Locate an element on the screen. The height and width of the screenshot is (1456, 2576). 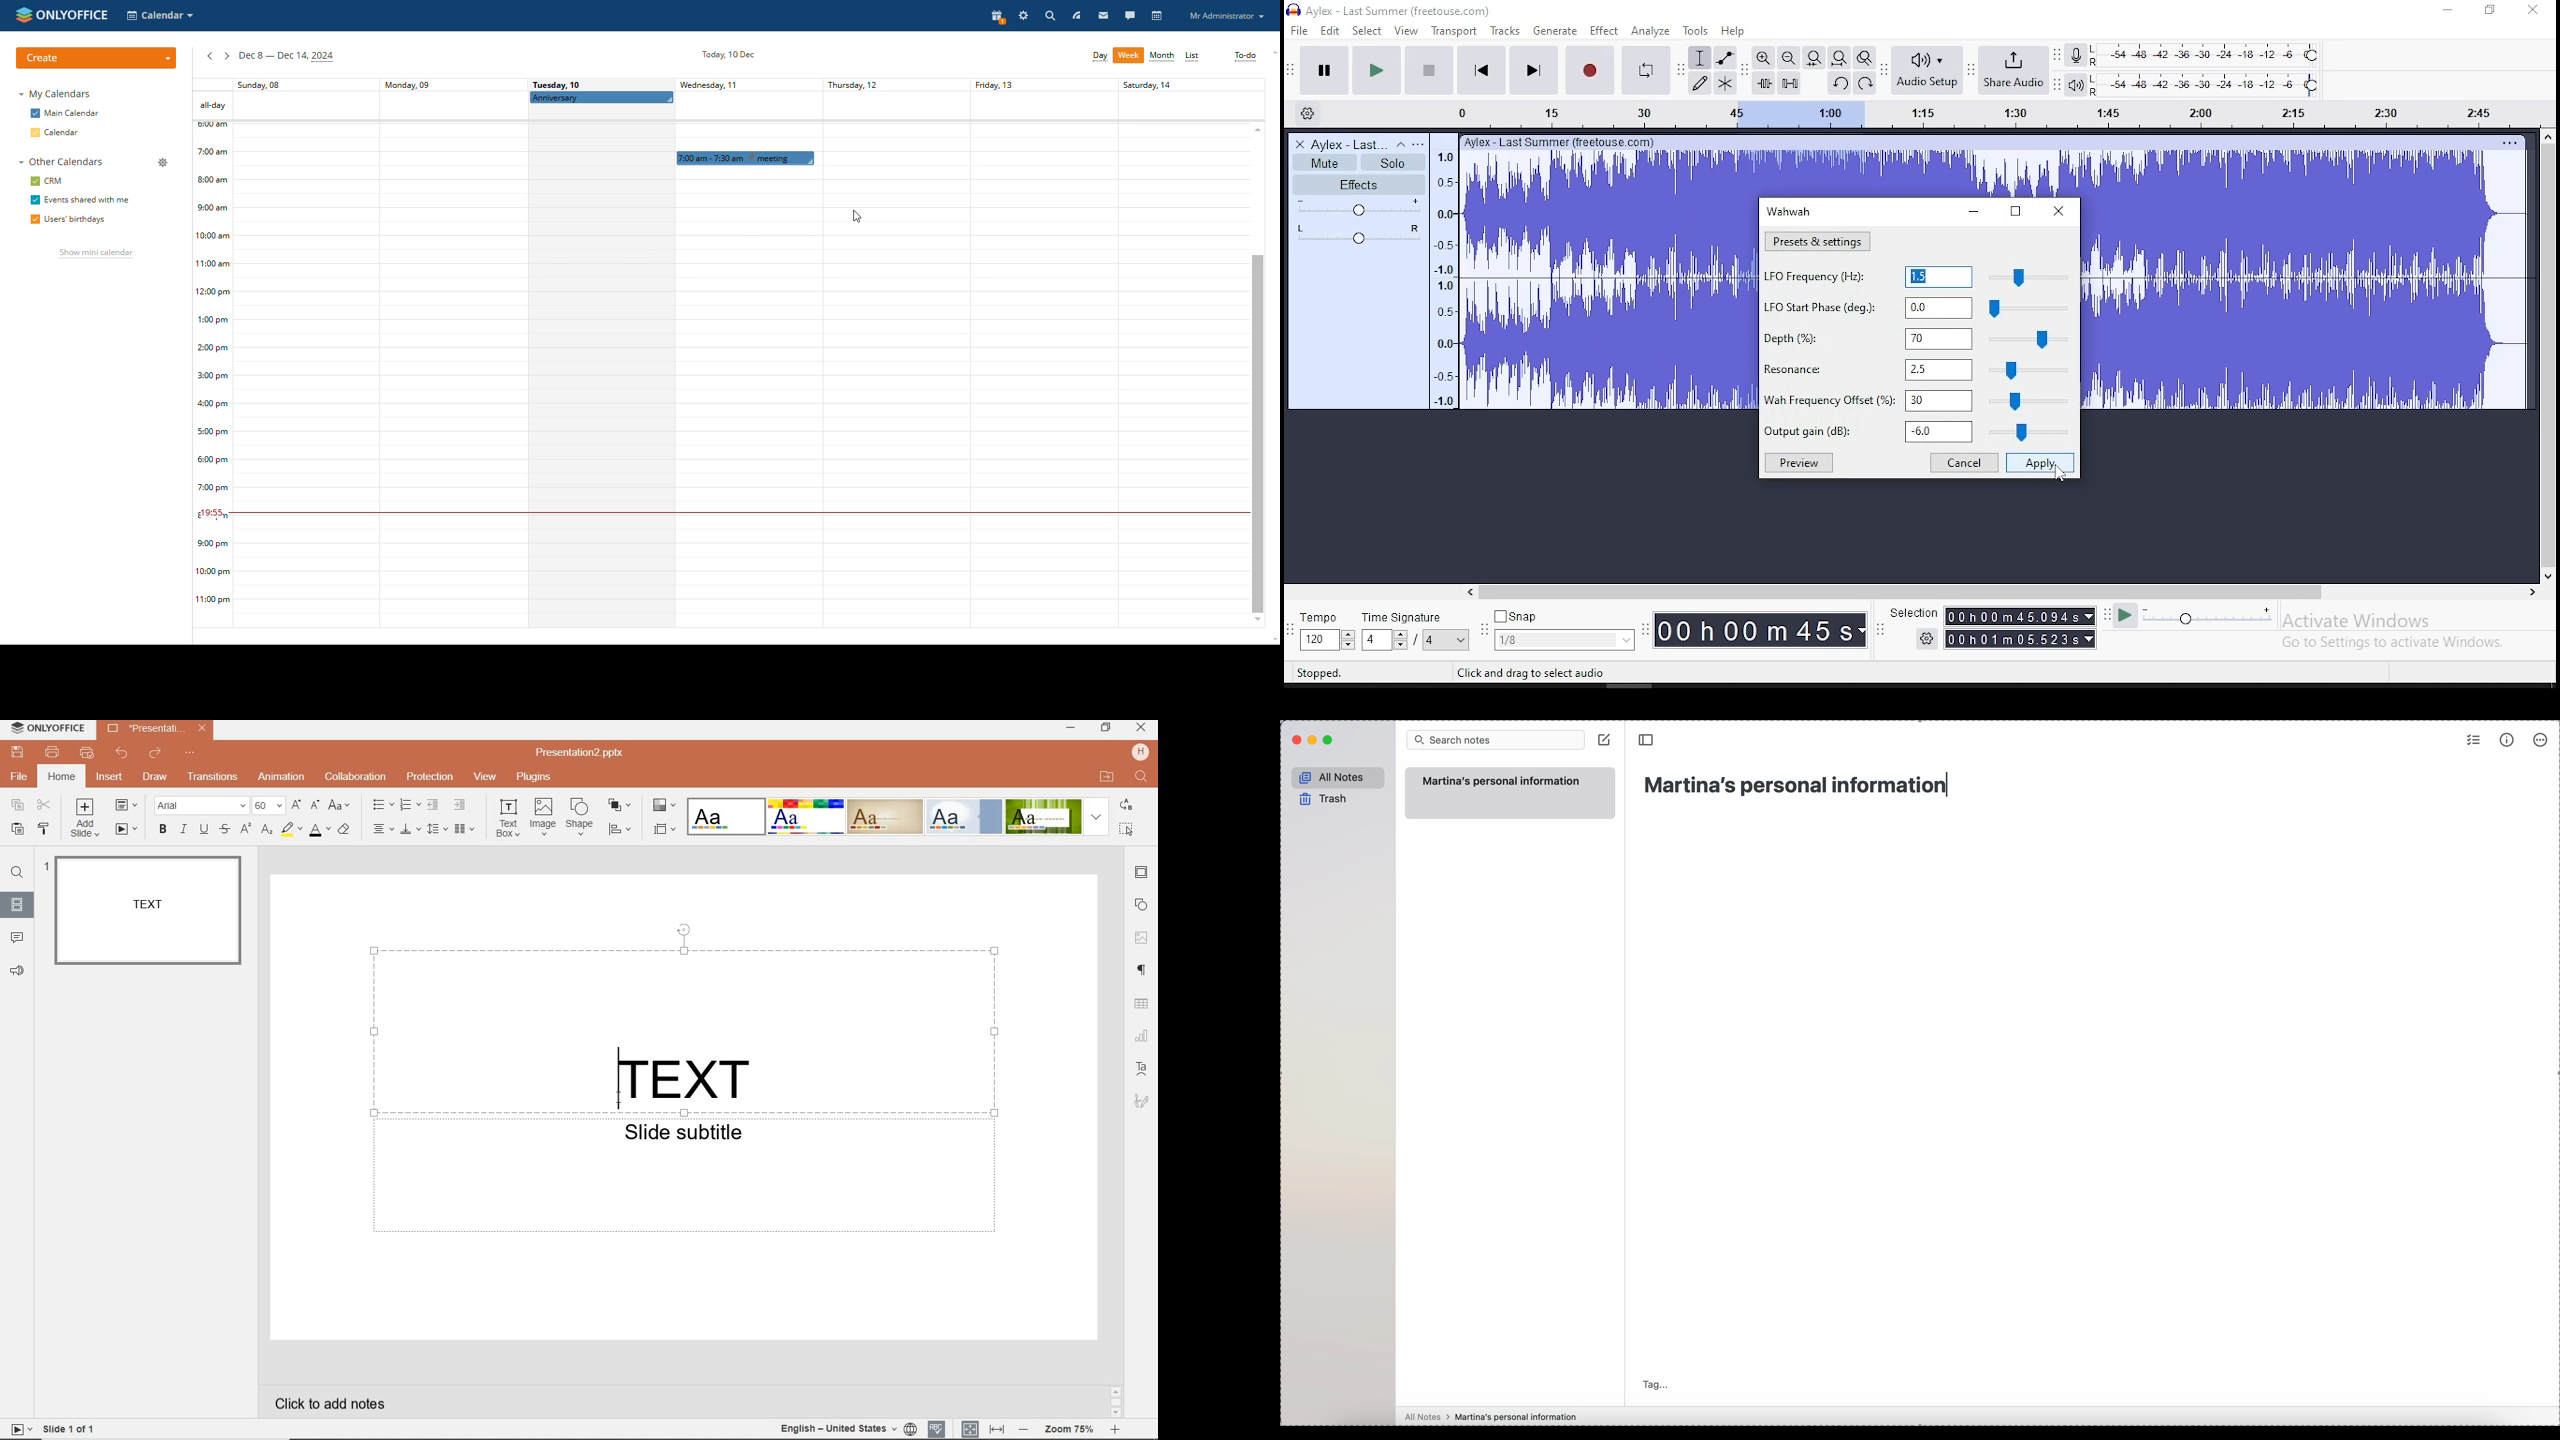
SHAPE SETTINGS is located at coordinates (1141, 907).